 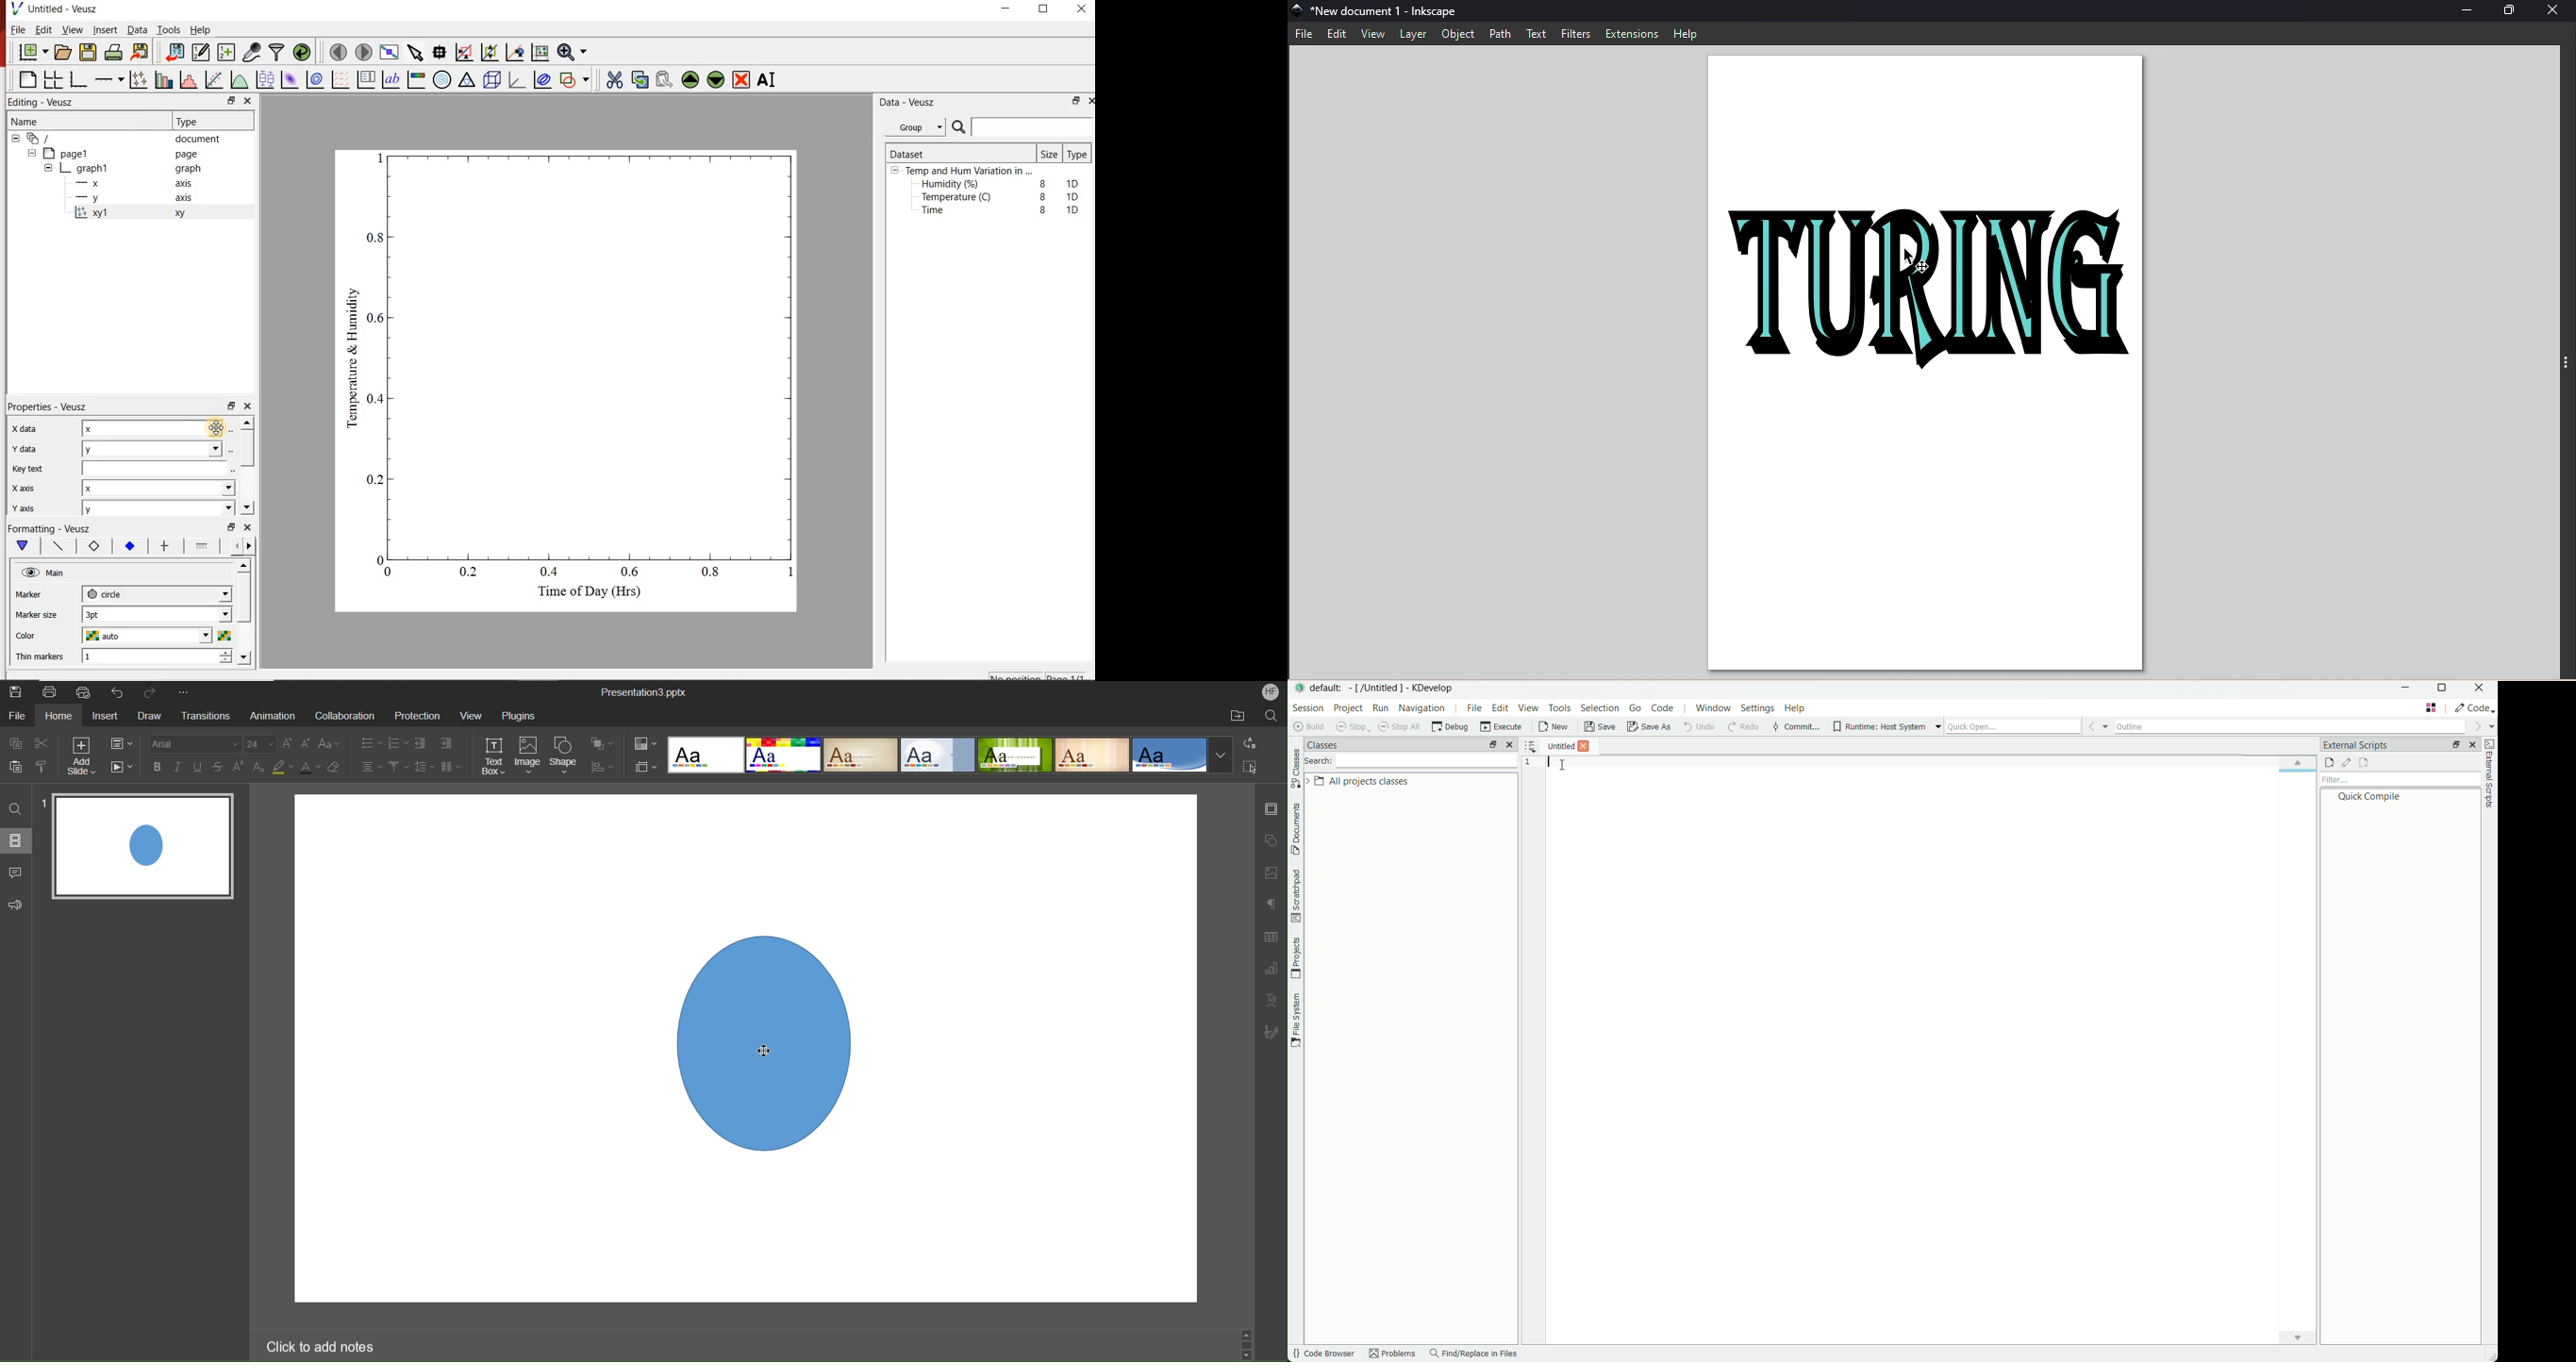 I want to click on Temperature (C), so click(x=960, y=198).